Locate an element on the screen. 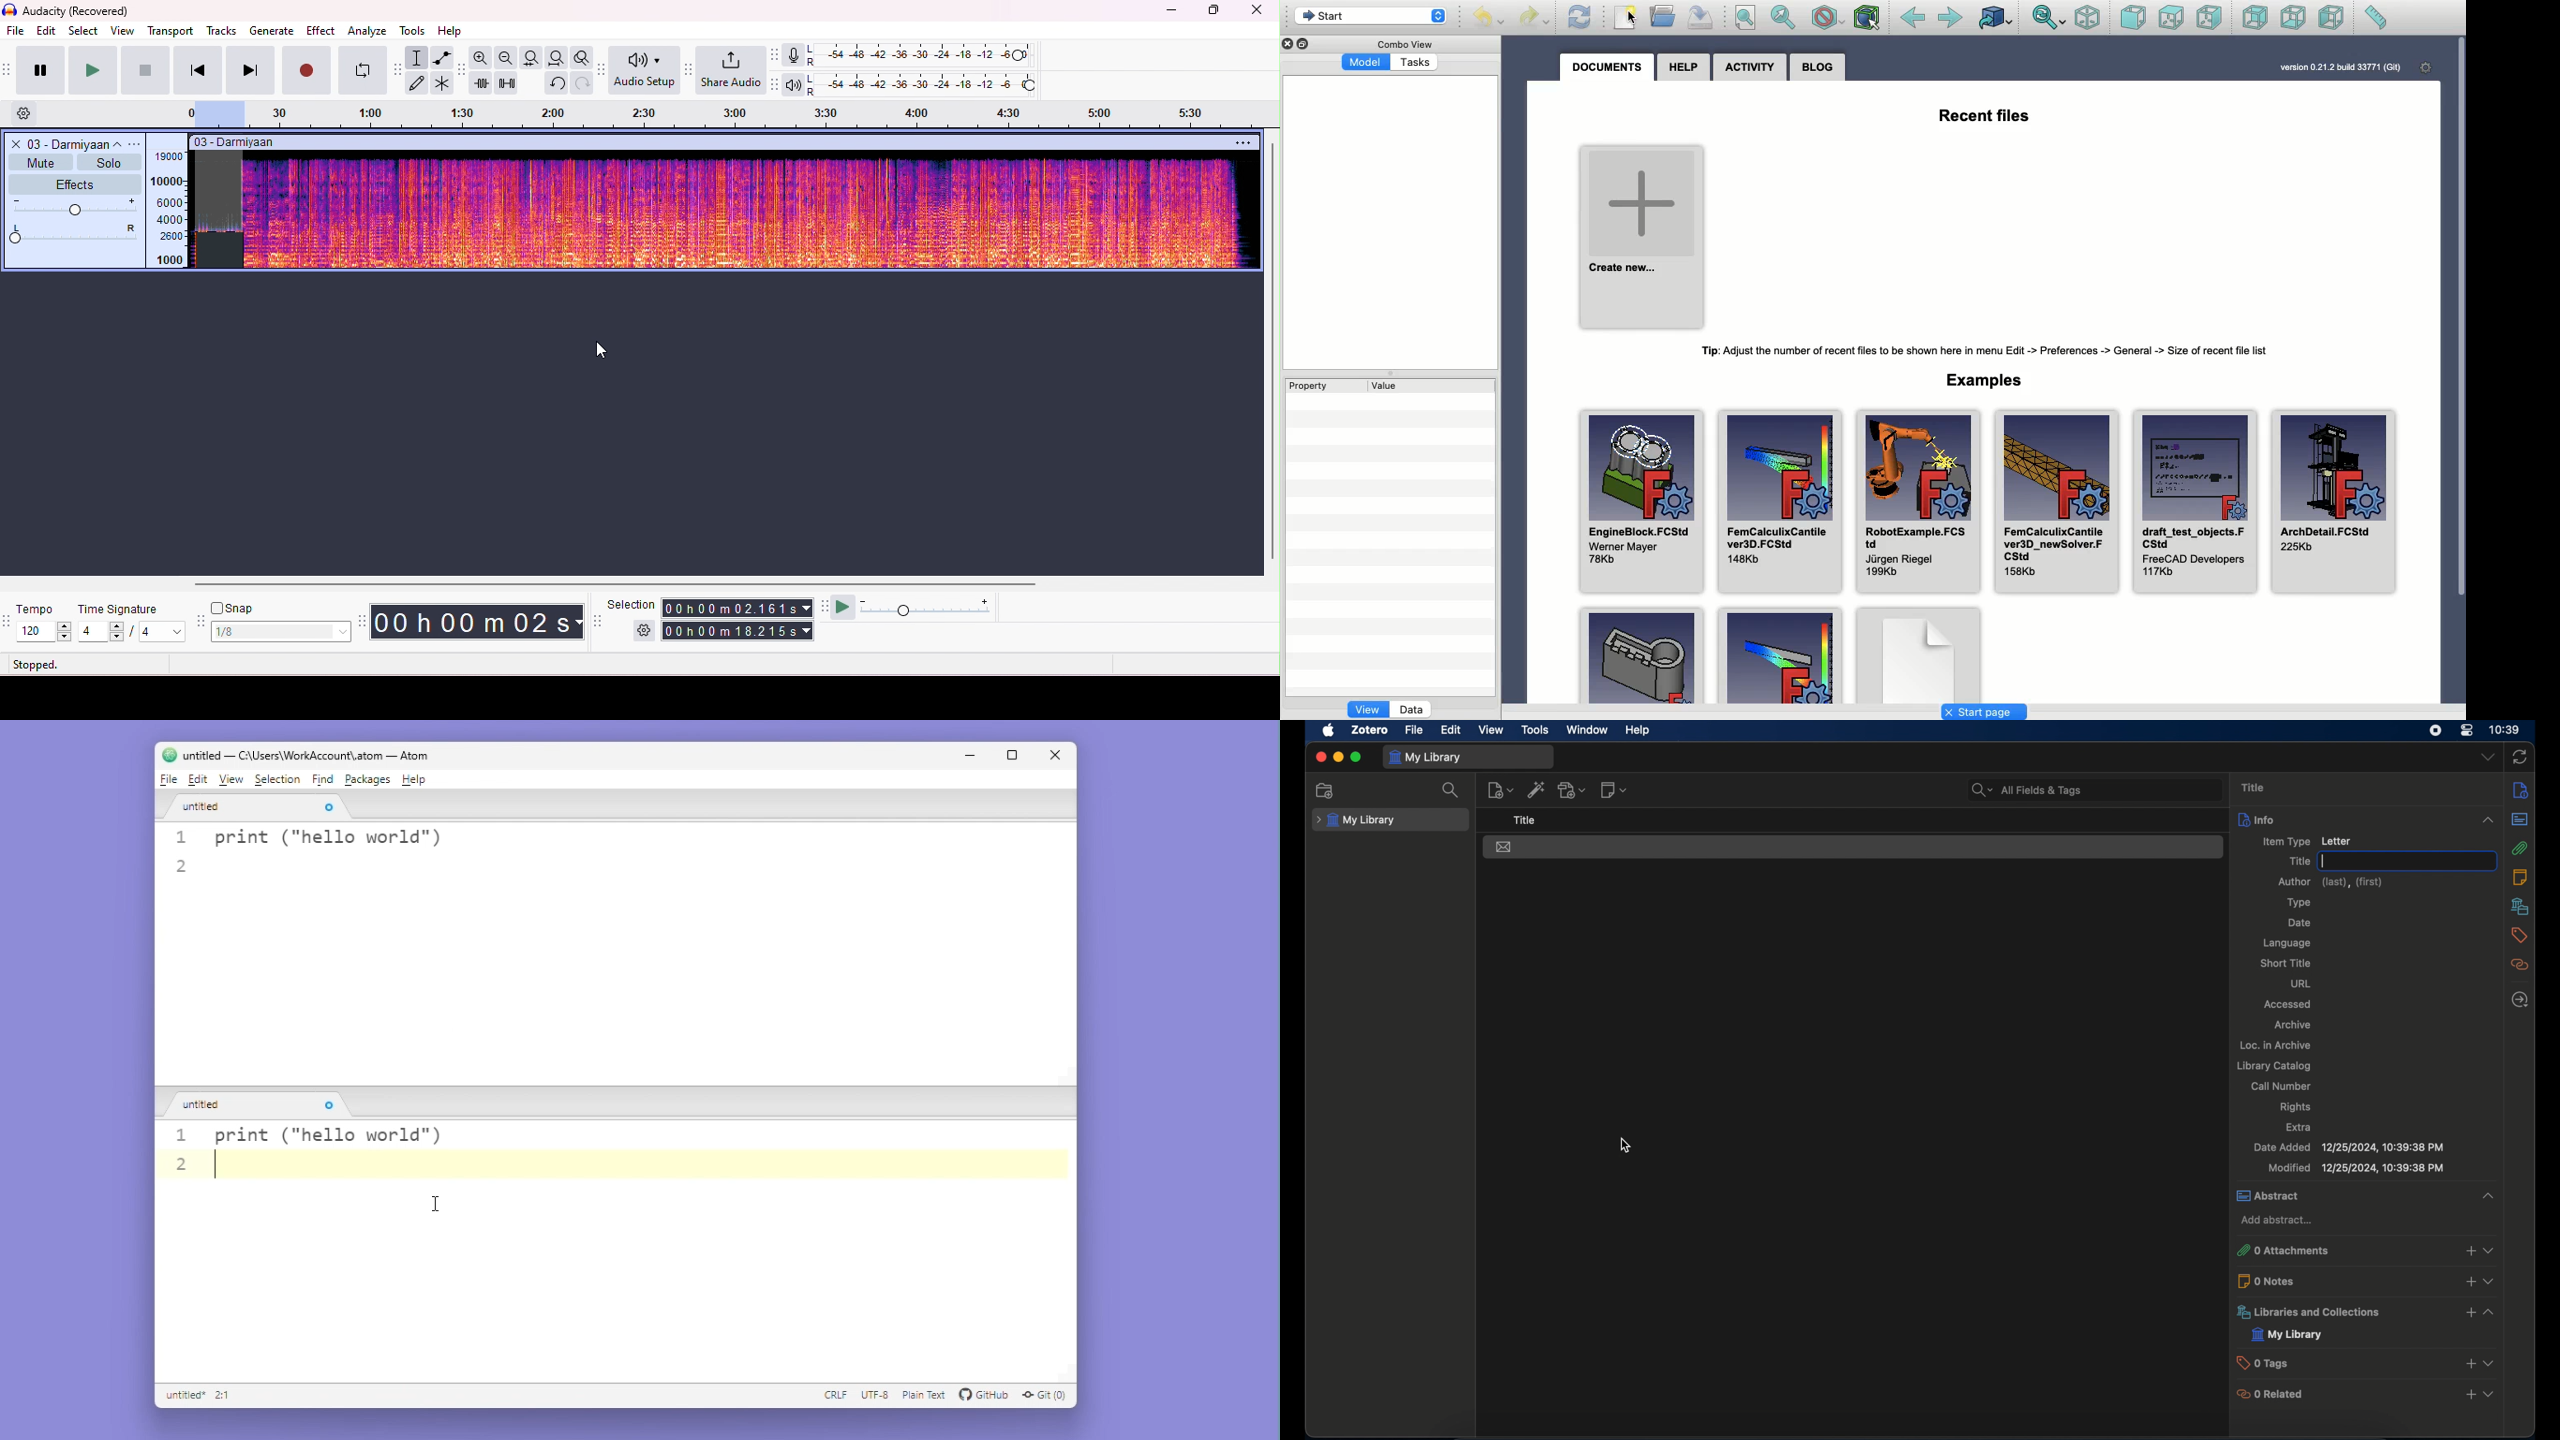 The height and width of the screenshot is (1456, 2576). selection settings is located at coordinates (645, 631).